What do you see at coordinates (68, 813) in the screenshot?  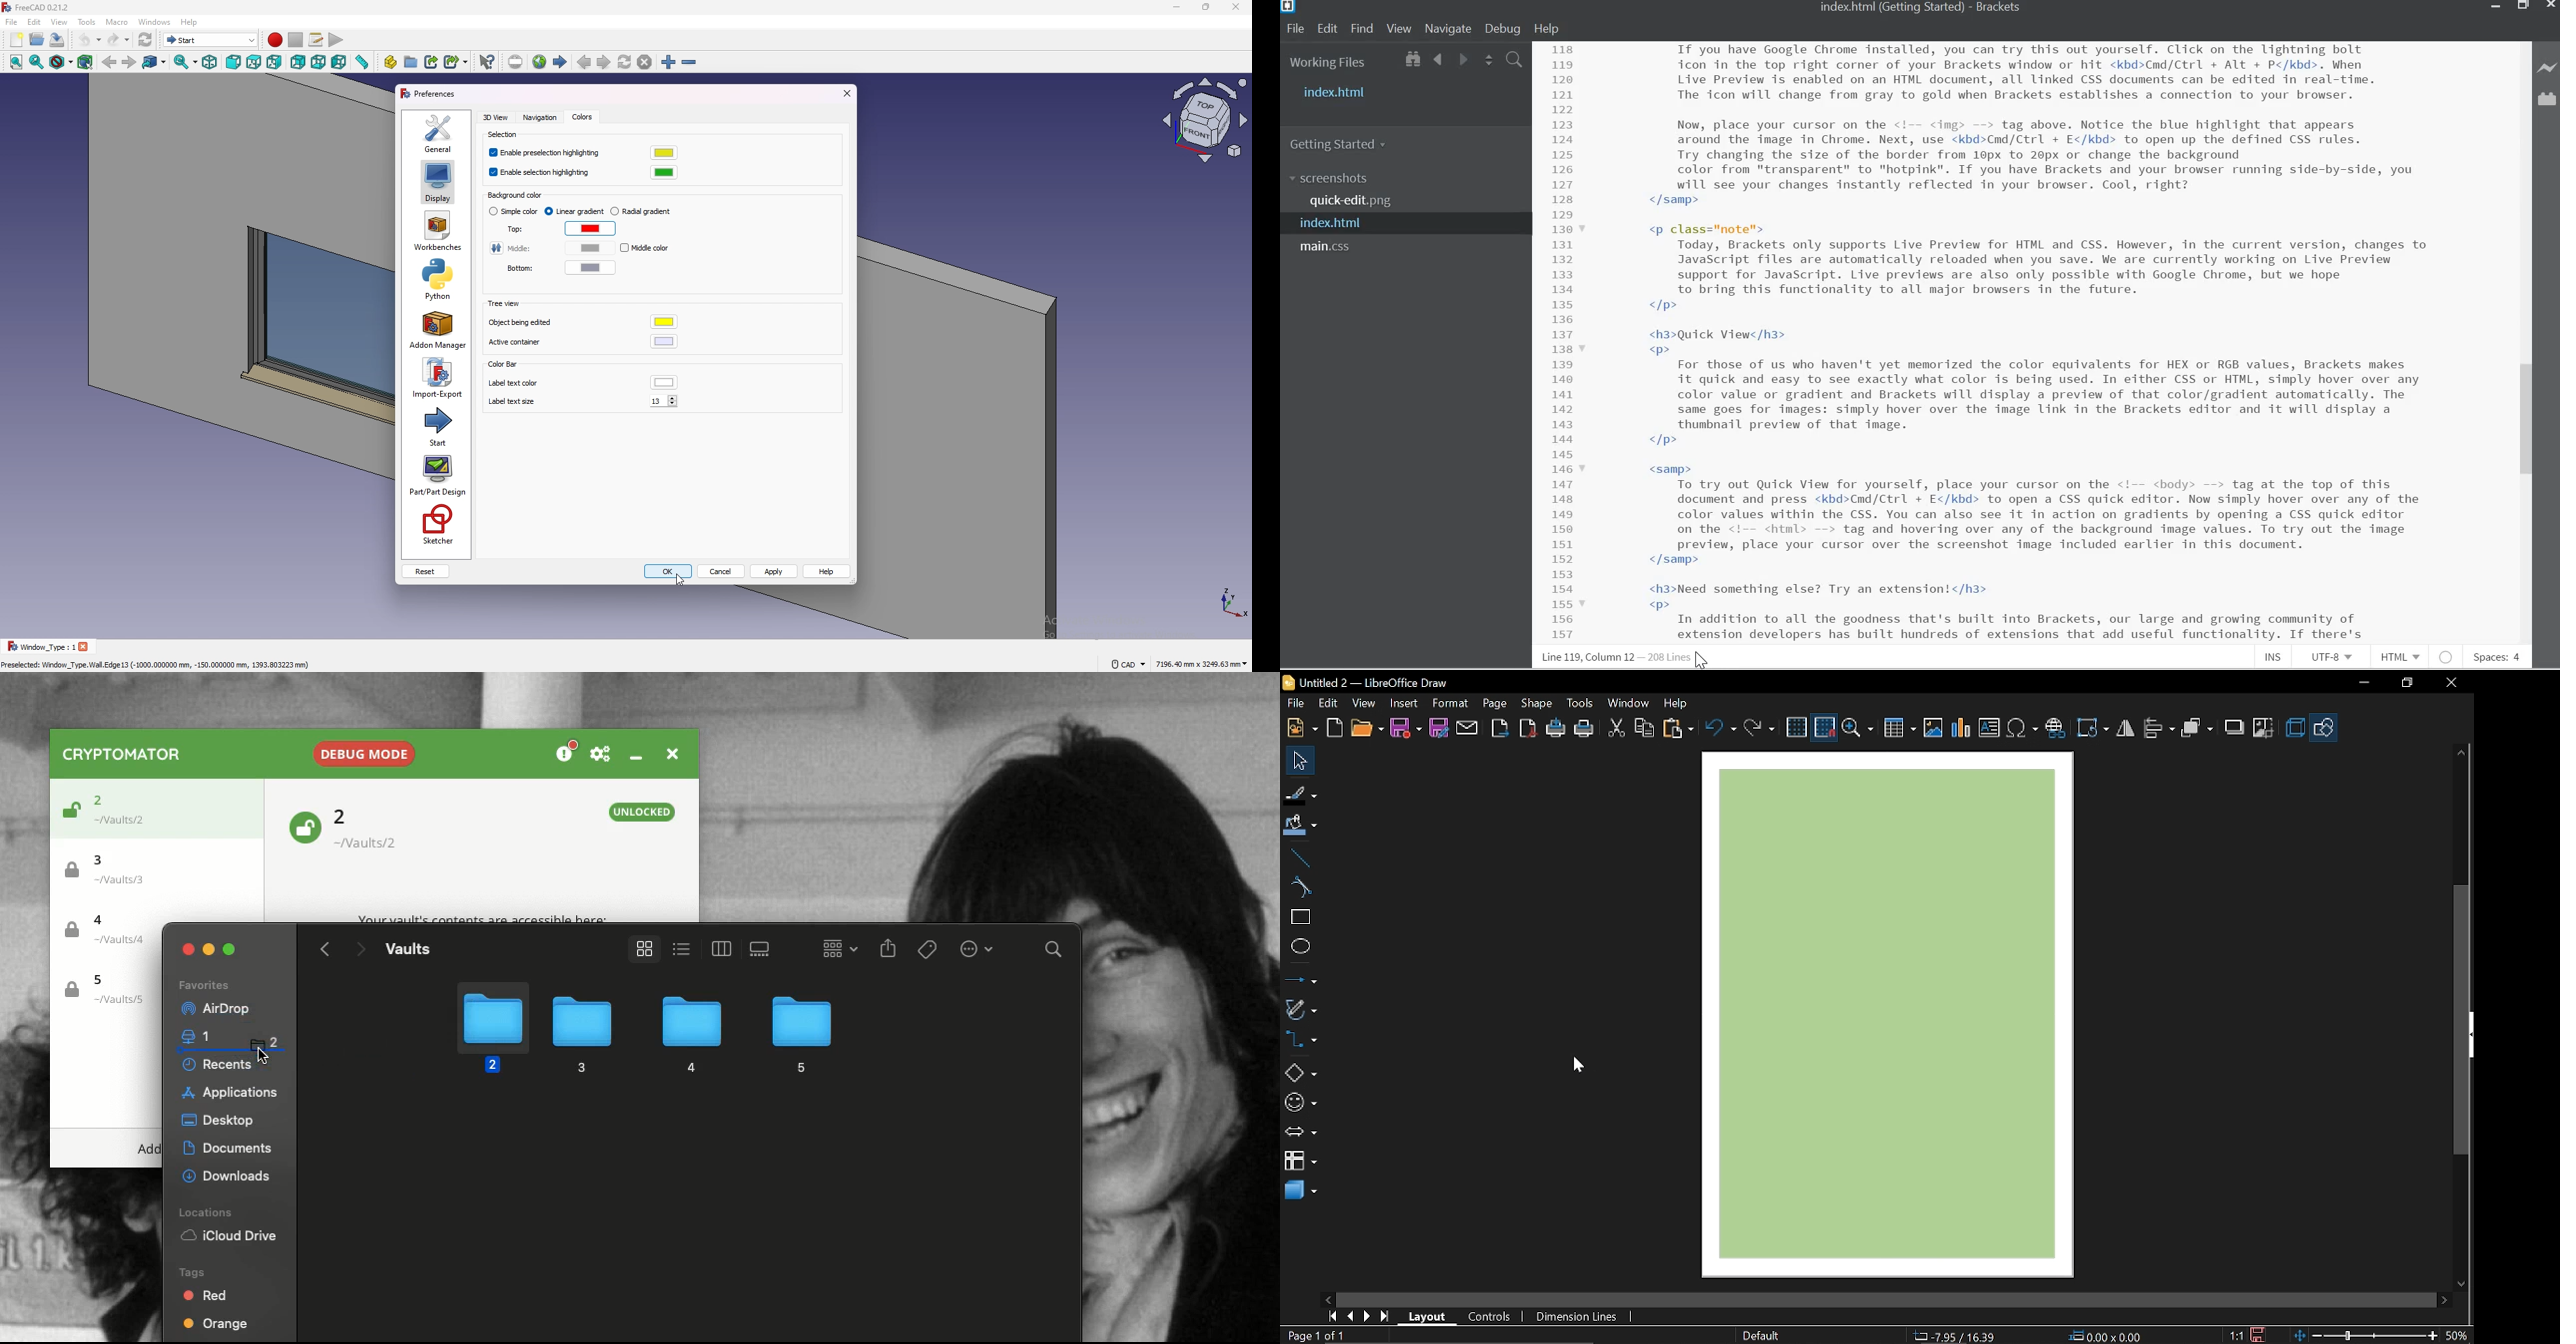 I see `Unlocked` at bounding box center [68, 813].